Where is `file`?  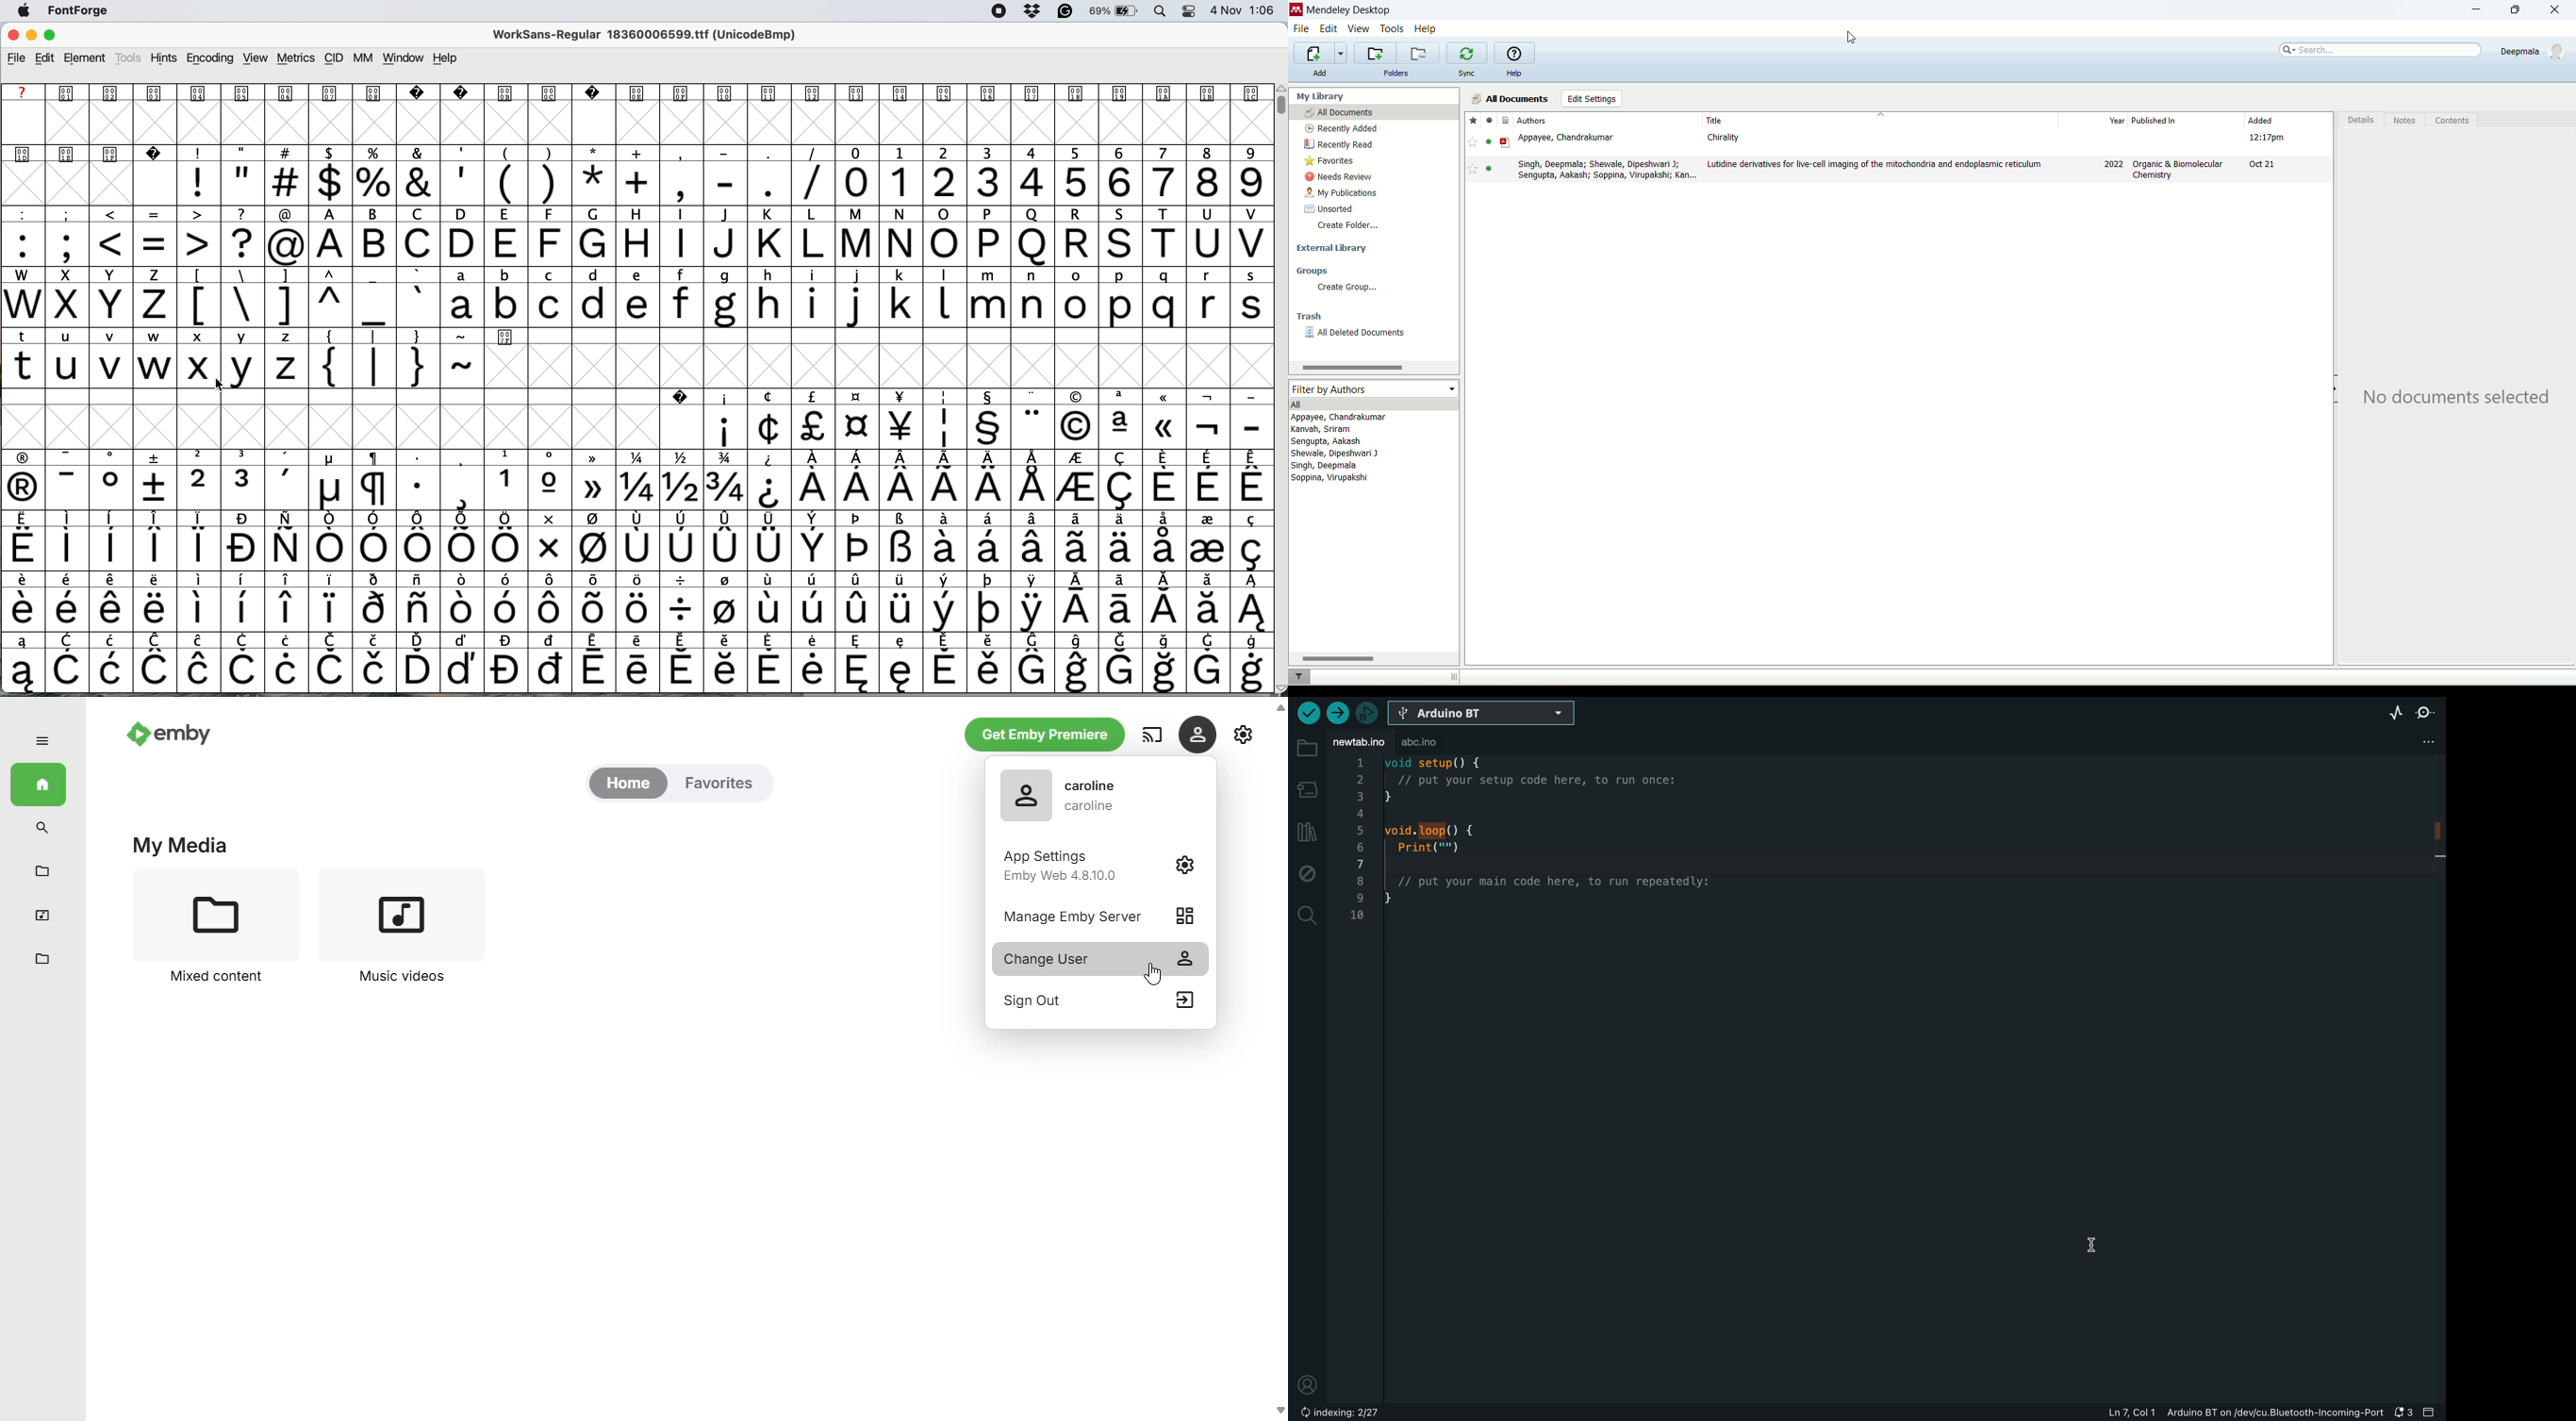 file is located at coordinates (1301, 30).